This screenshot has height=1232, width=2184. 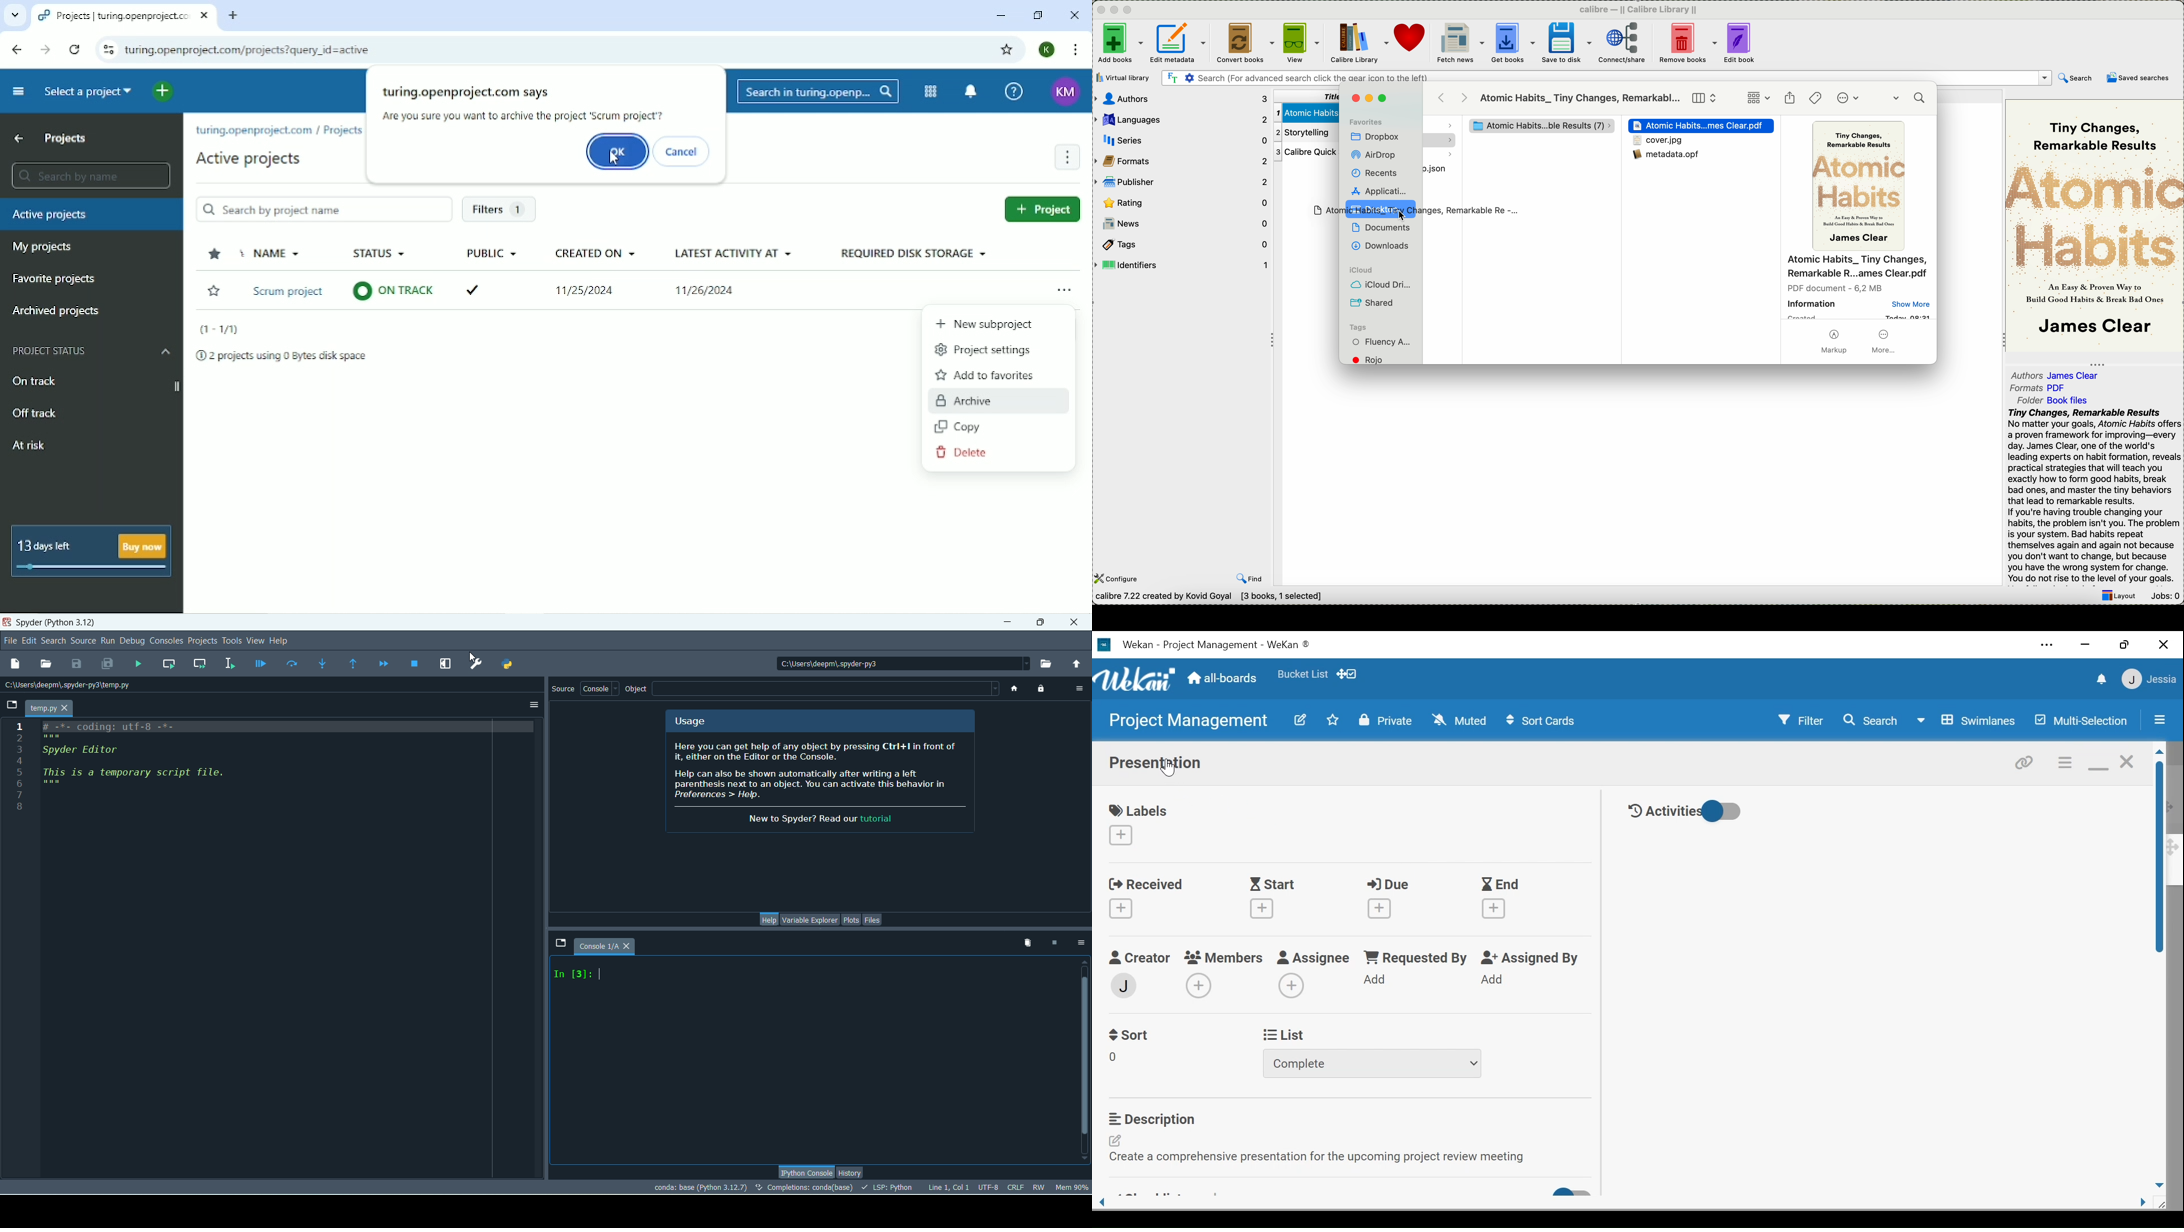 What do you see at coordinates (1119, 44) in the screenshot?
I see `add books` at bounding box center [1119, 44].